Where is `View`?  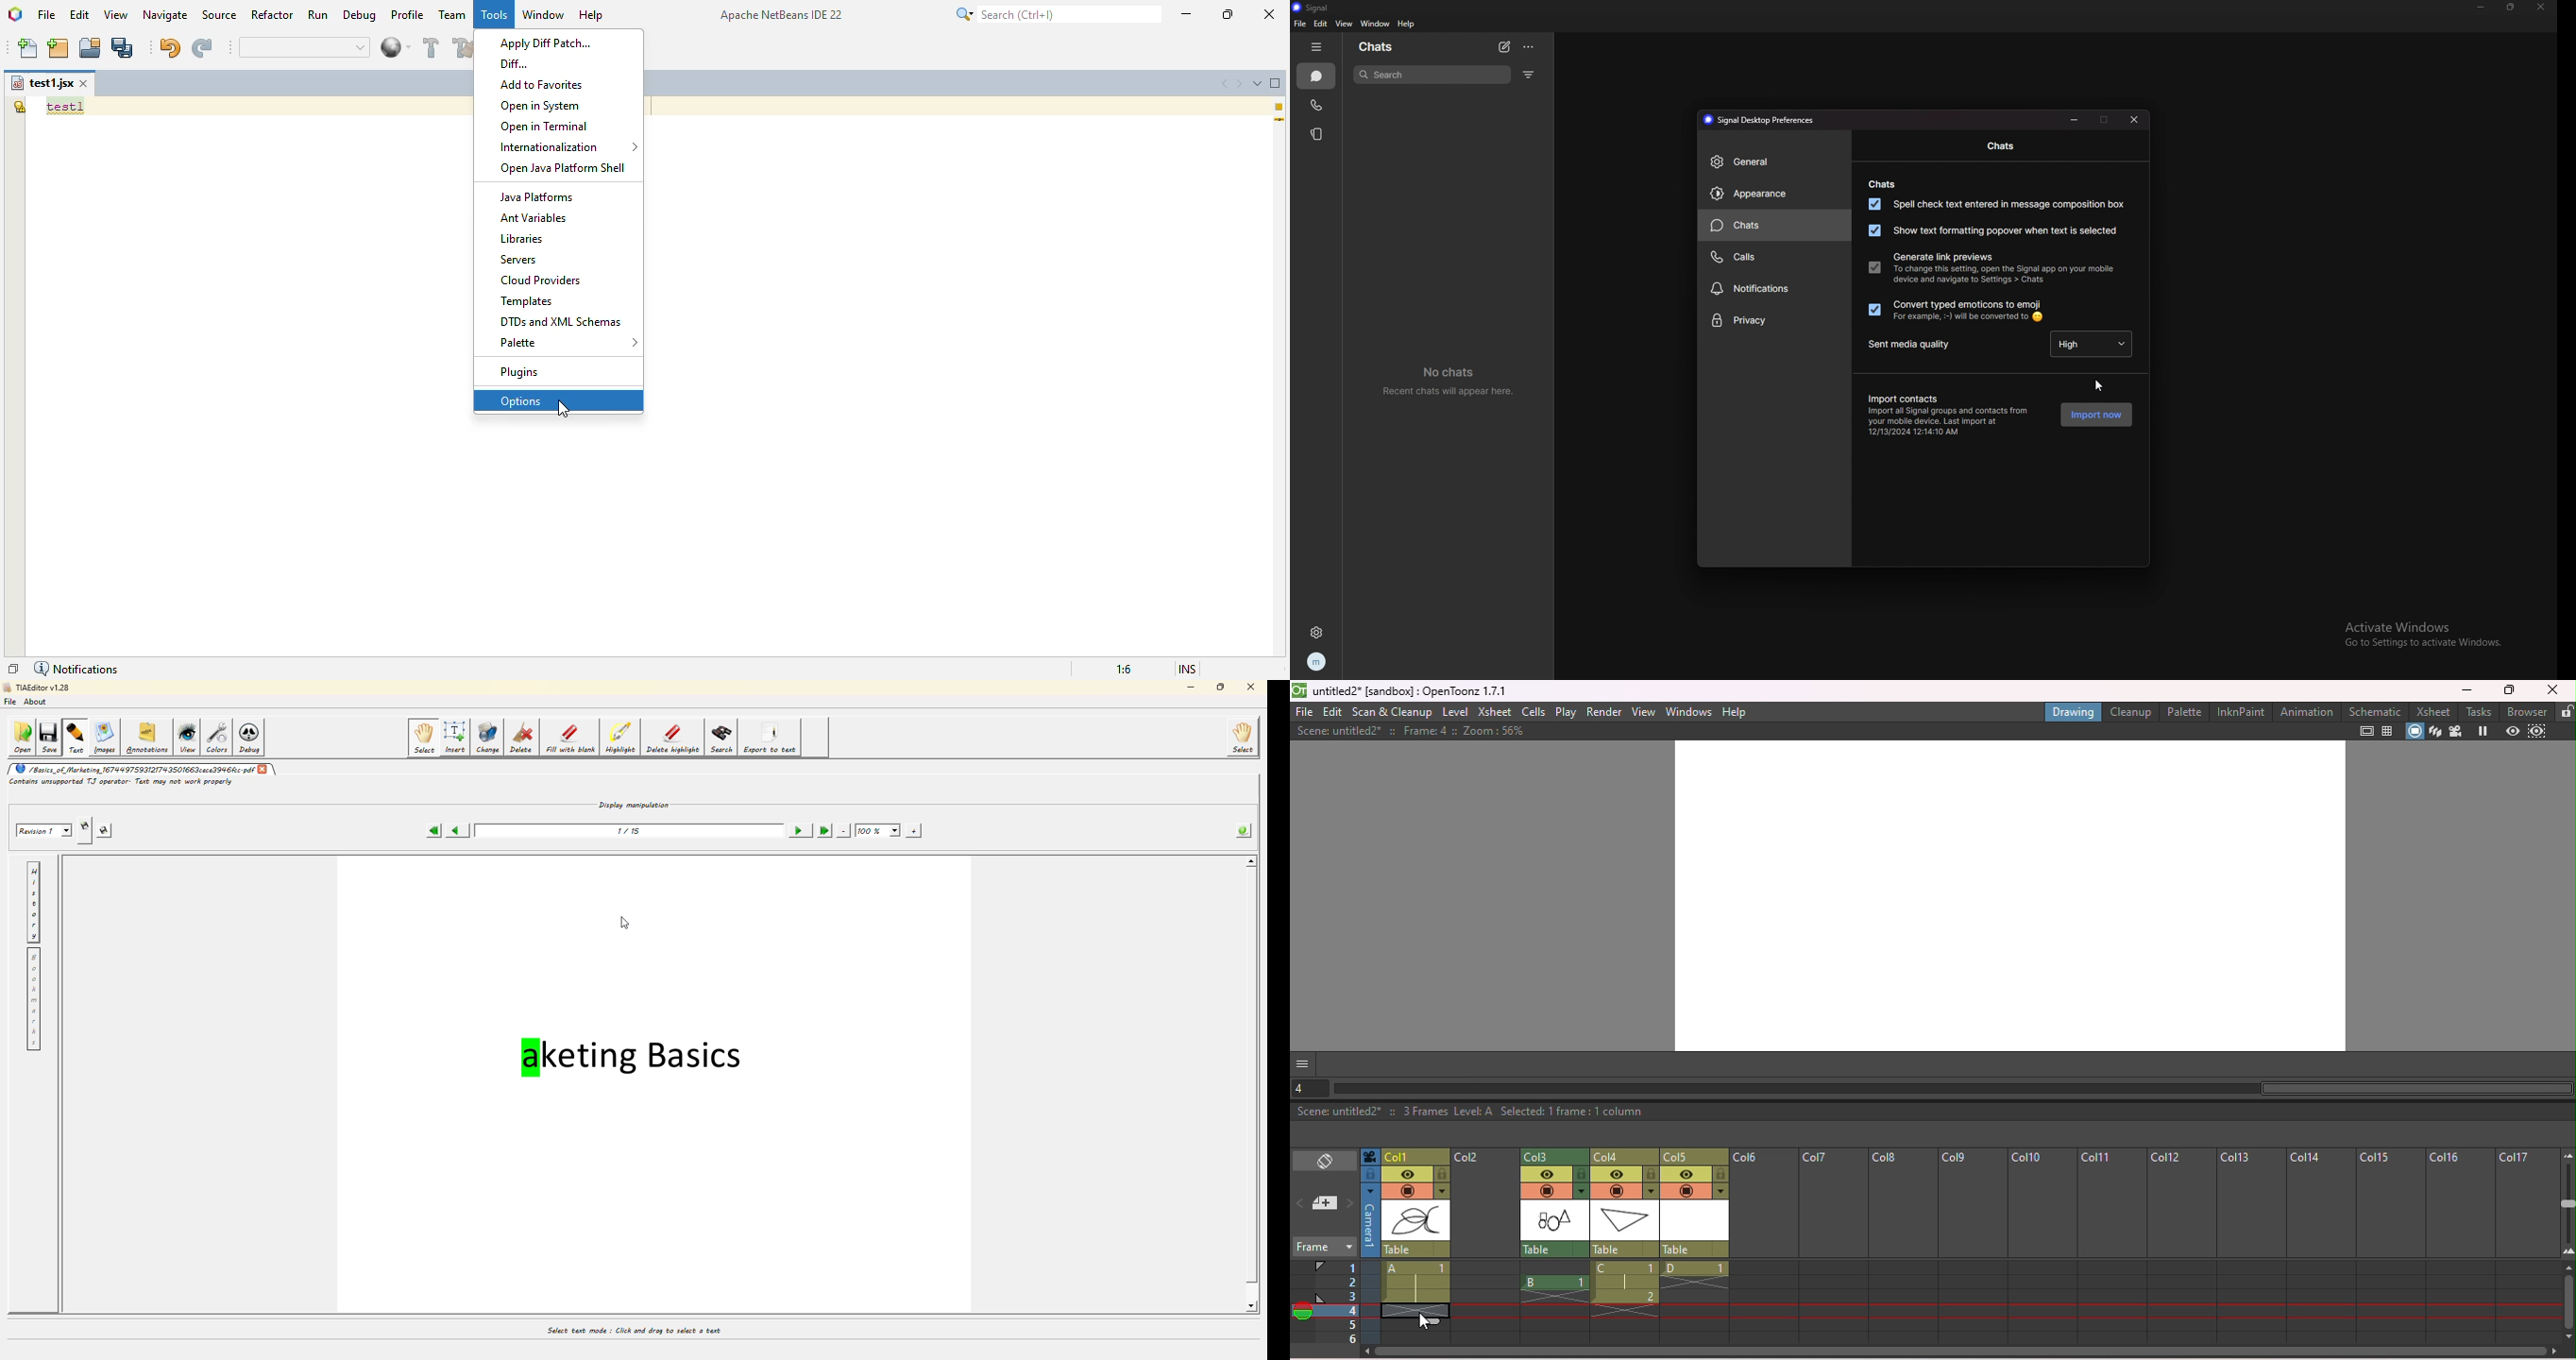 View is located at coordinates (1644, 711).